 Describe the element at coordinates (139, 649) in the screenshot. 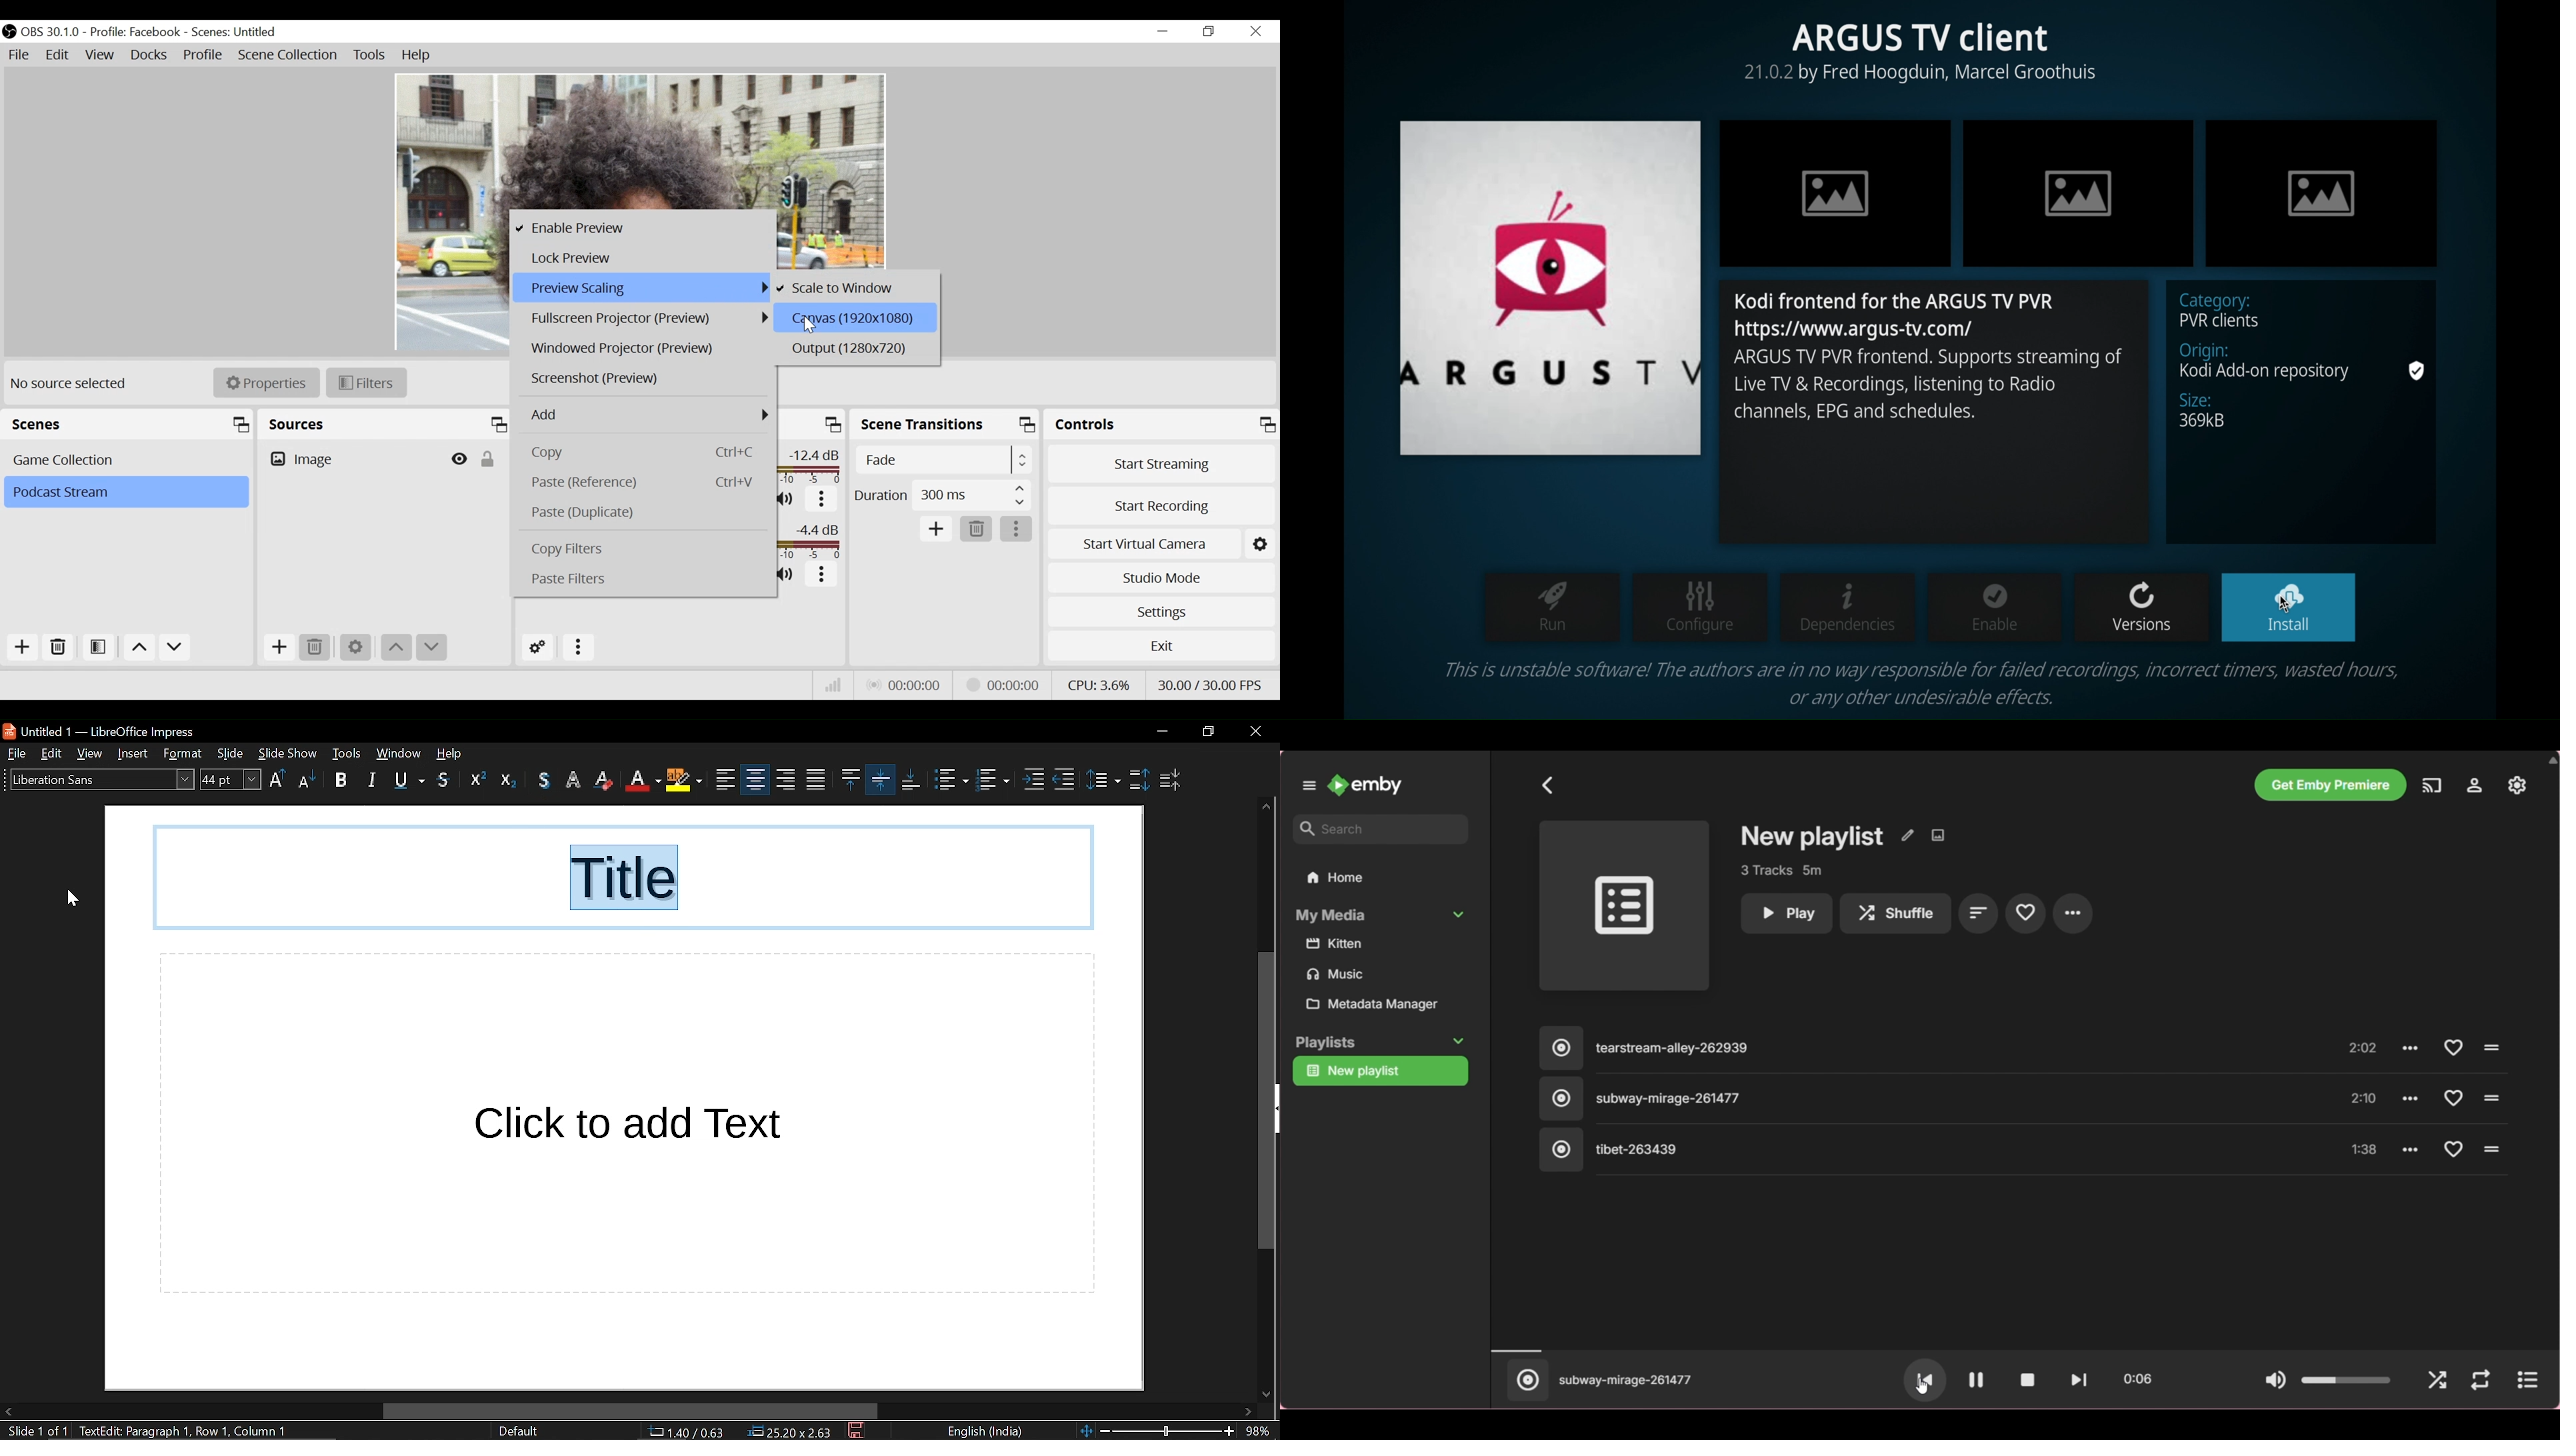

I see `Move up` at that location.